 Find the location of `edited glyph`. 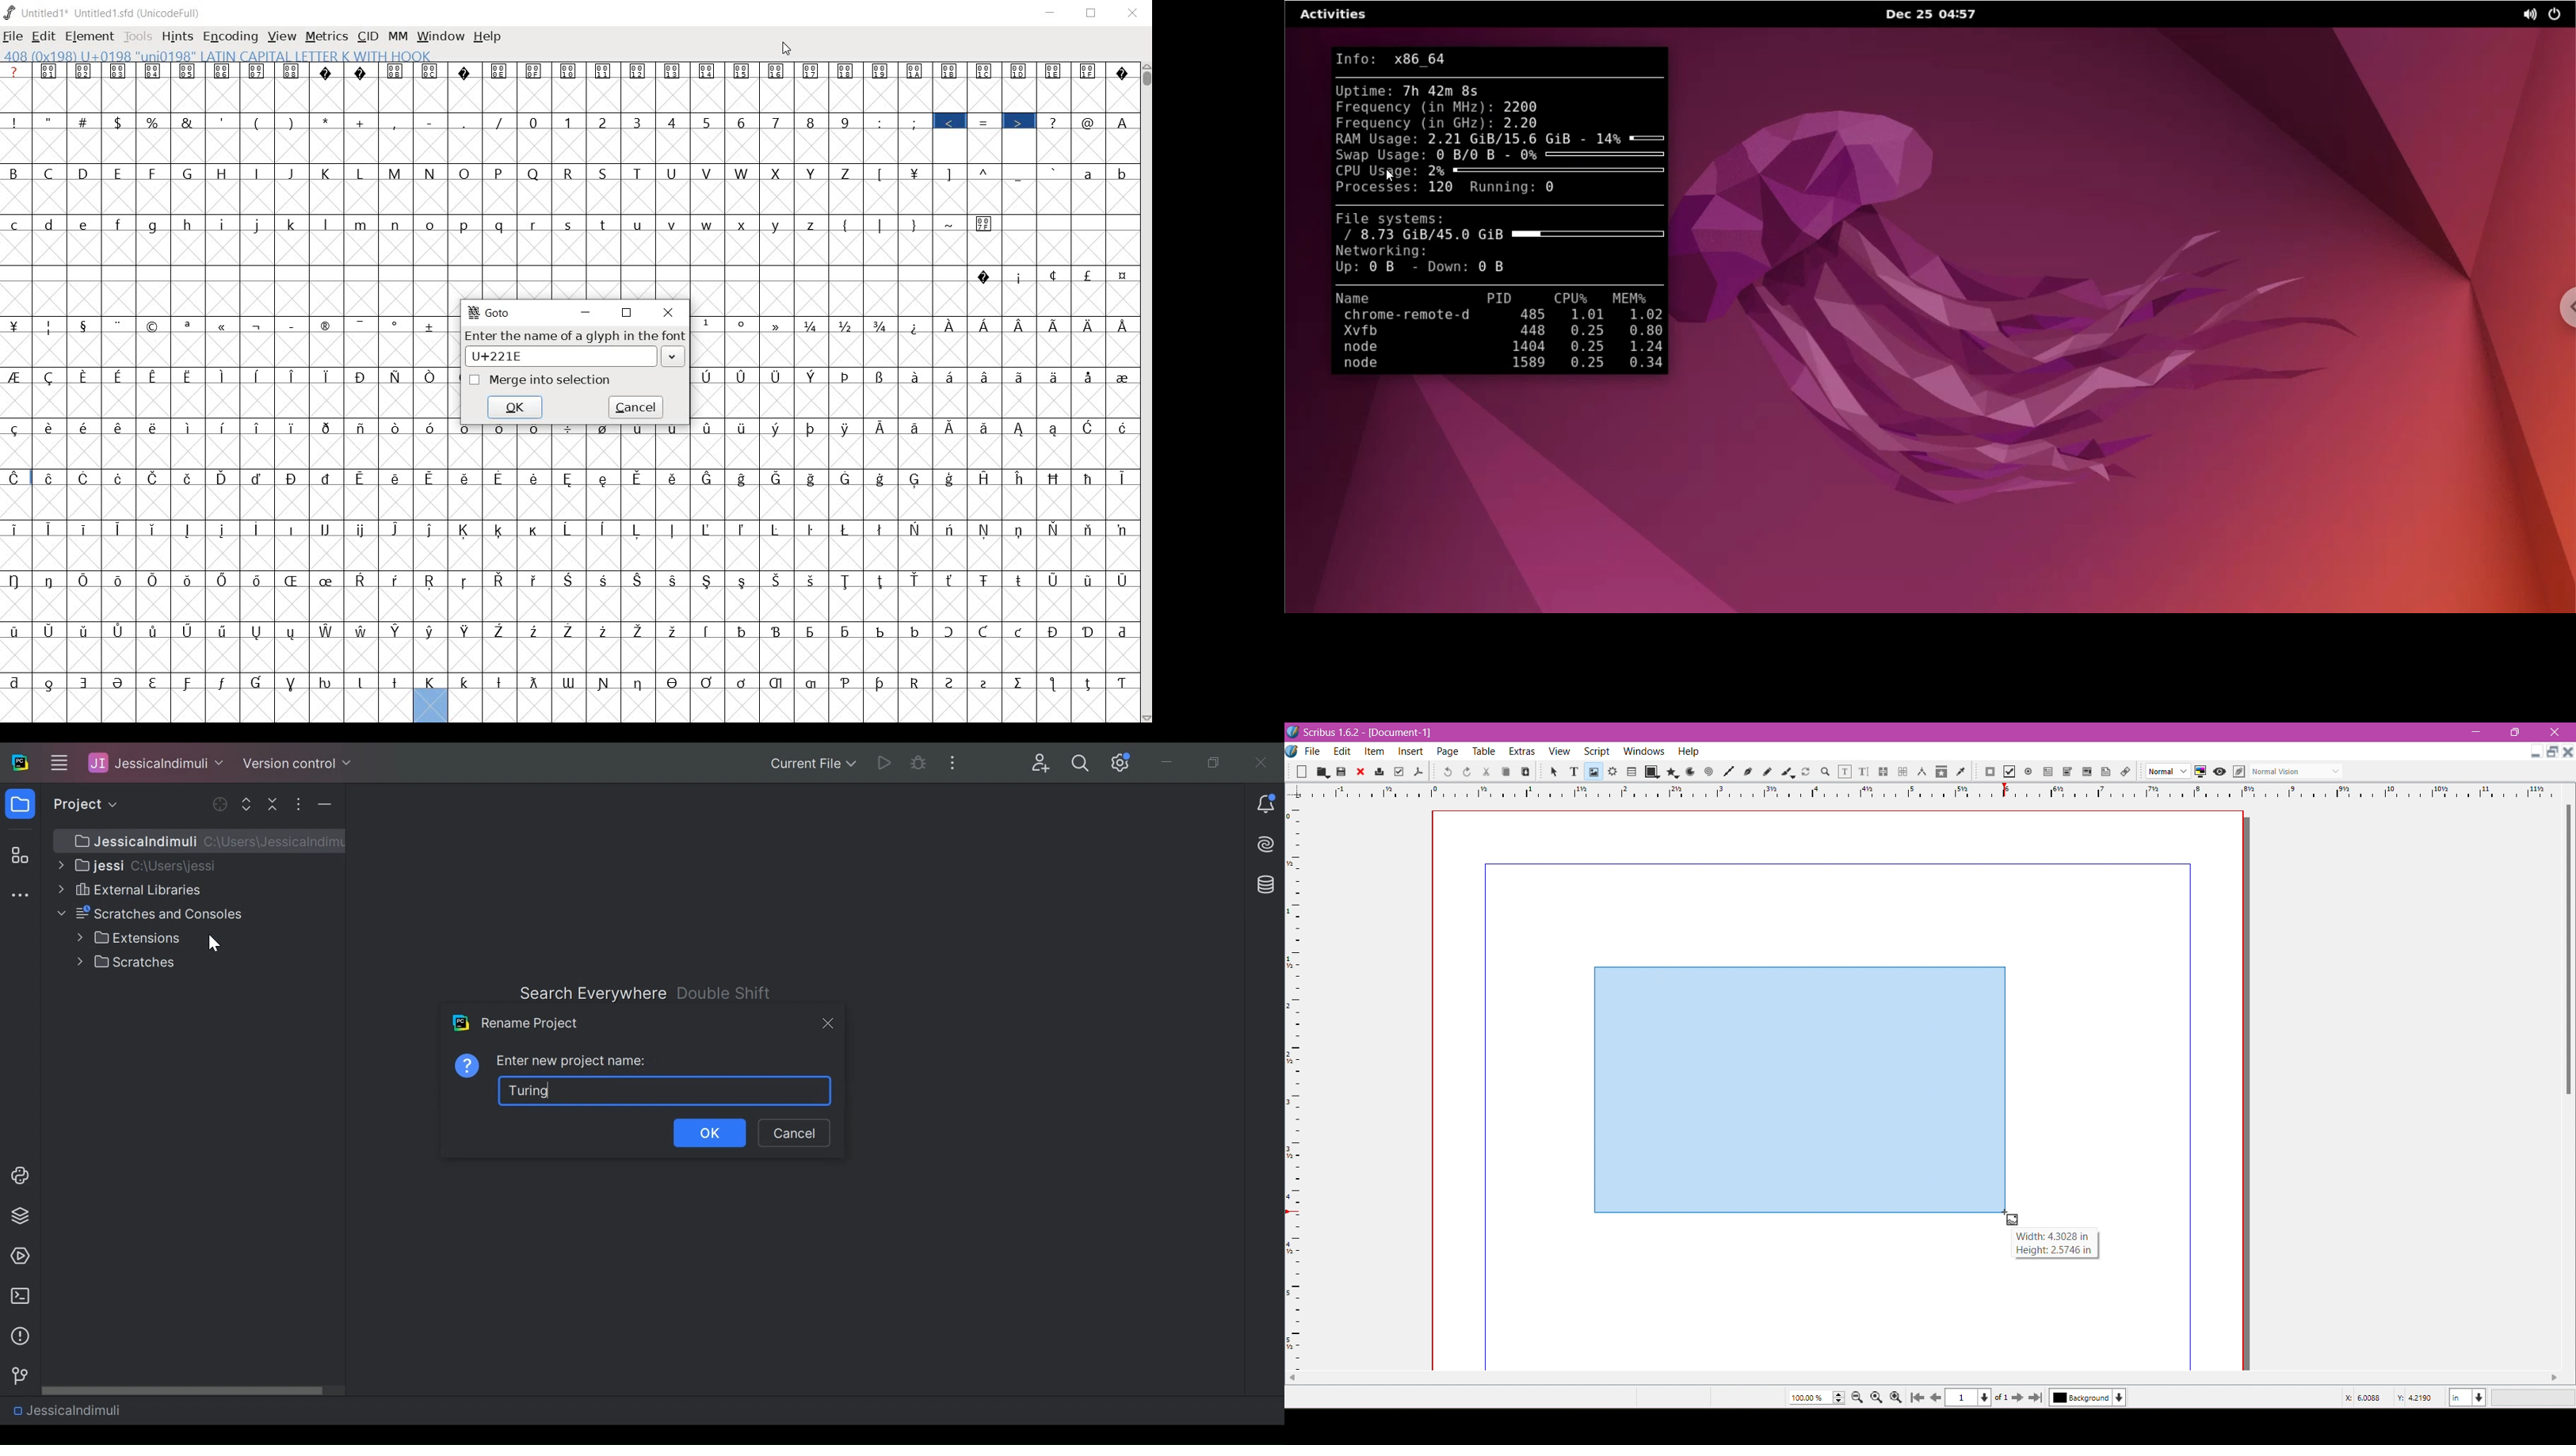

edited glyph is located at coordinates (431, 706).